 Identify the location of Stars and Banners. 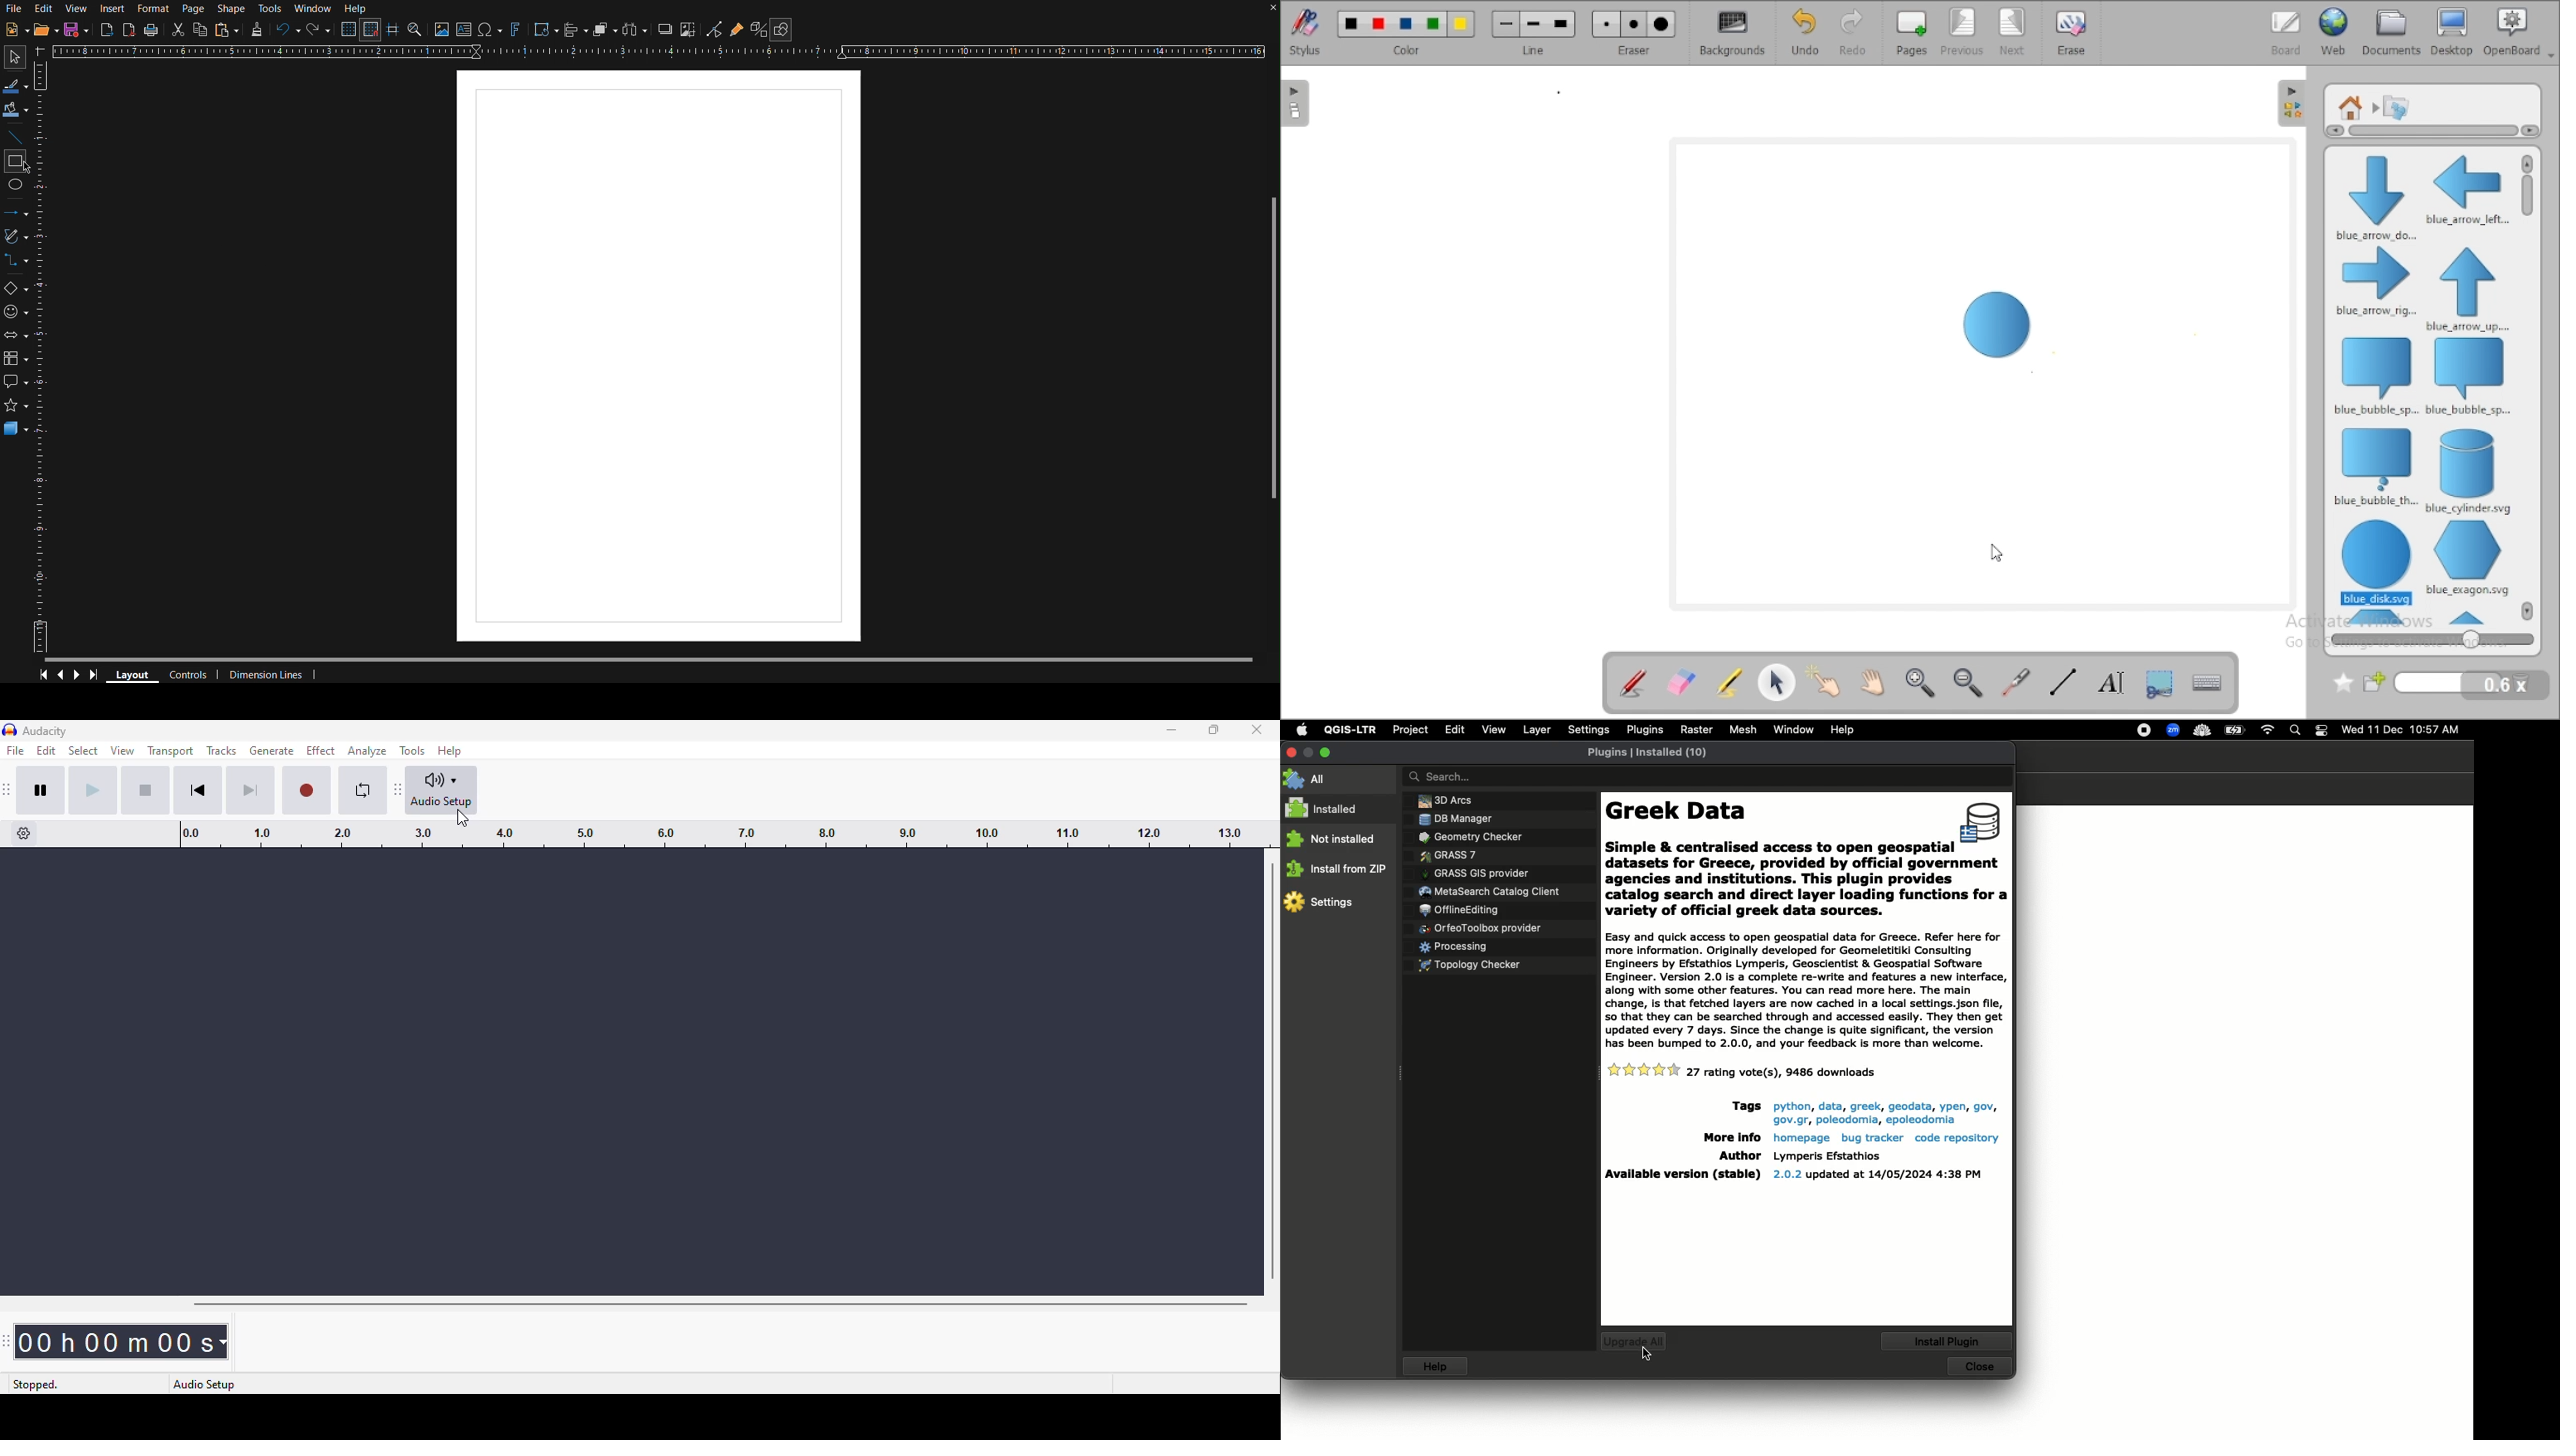
(16, 405).